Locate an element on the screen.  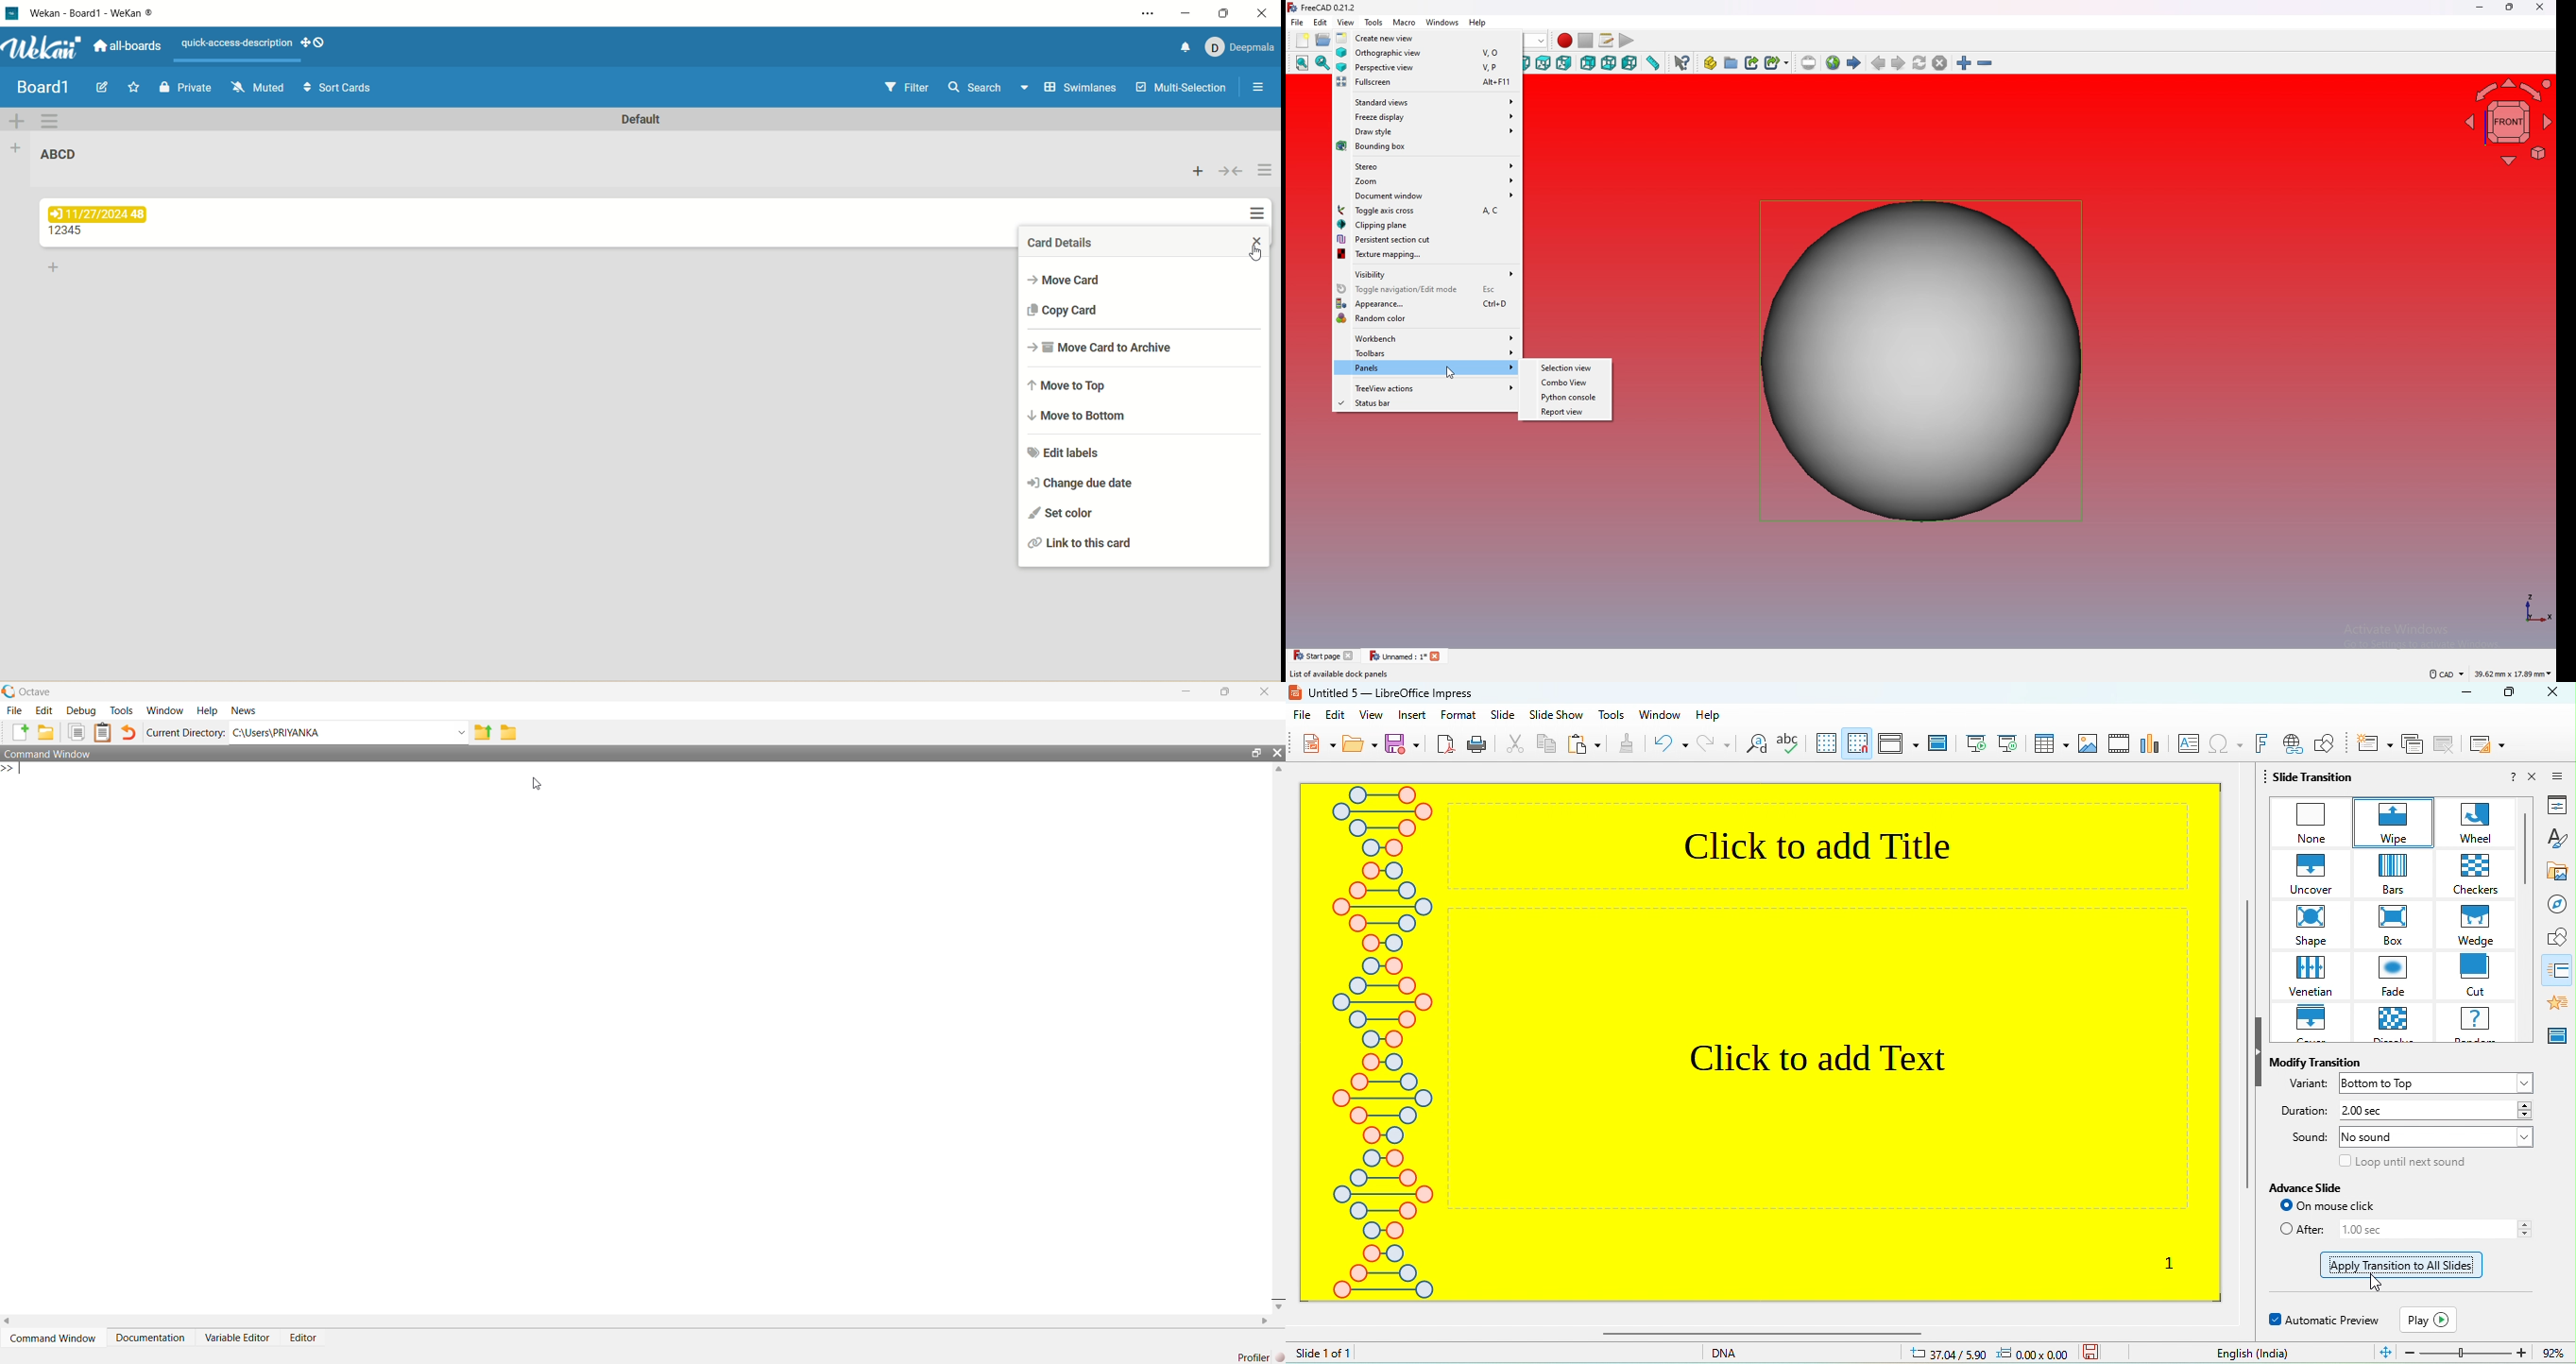
stop loading is located at coordinates (1940, 62).